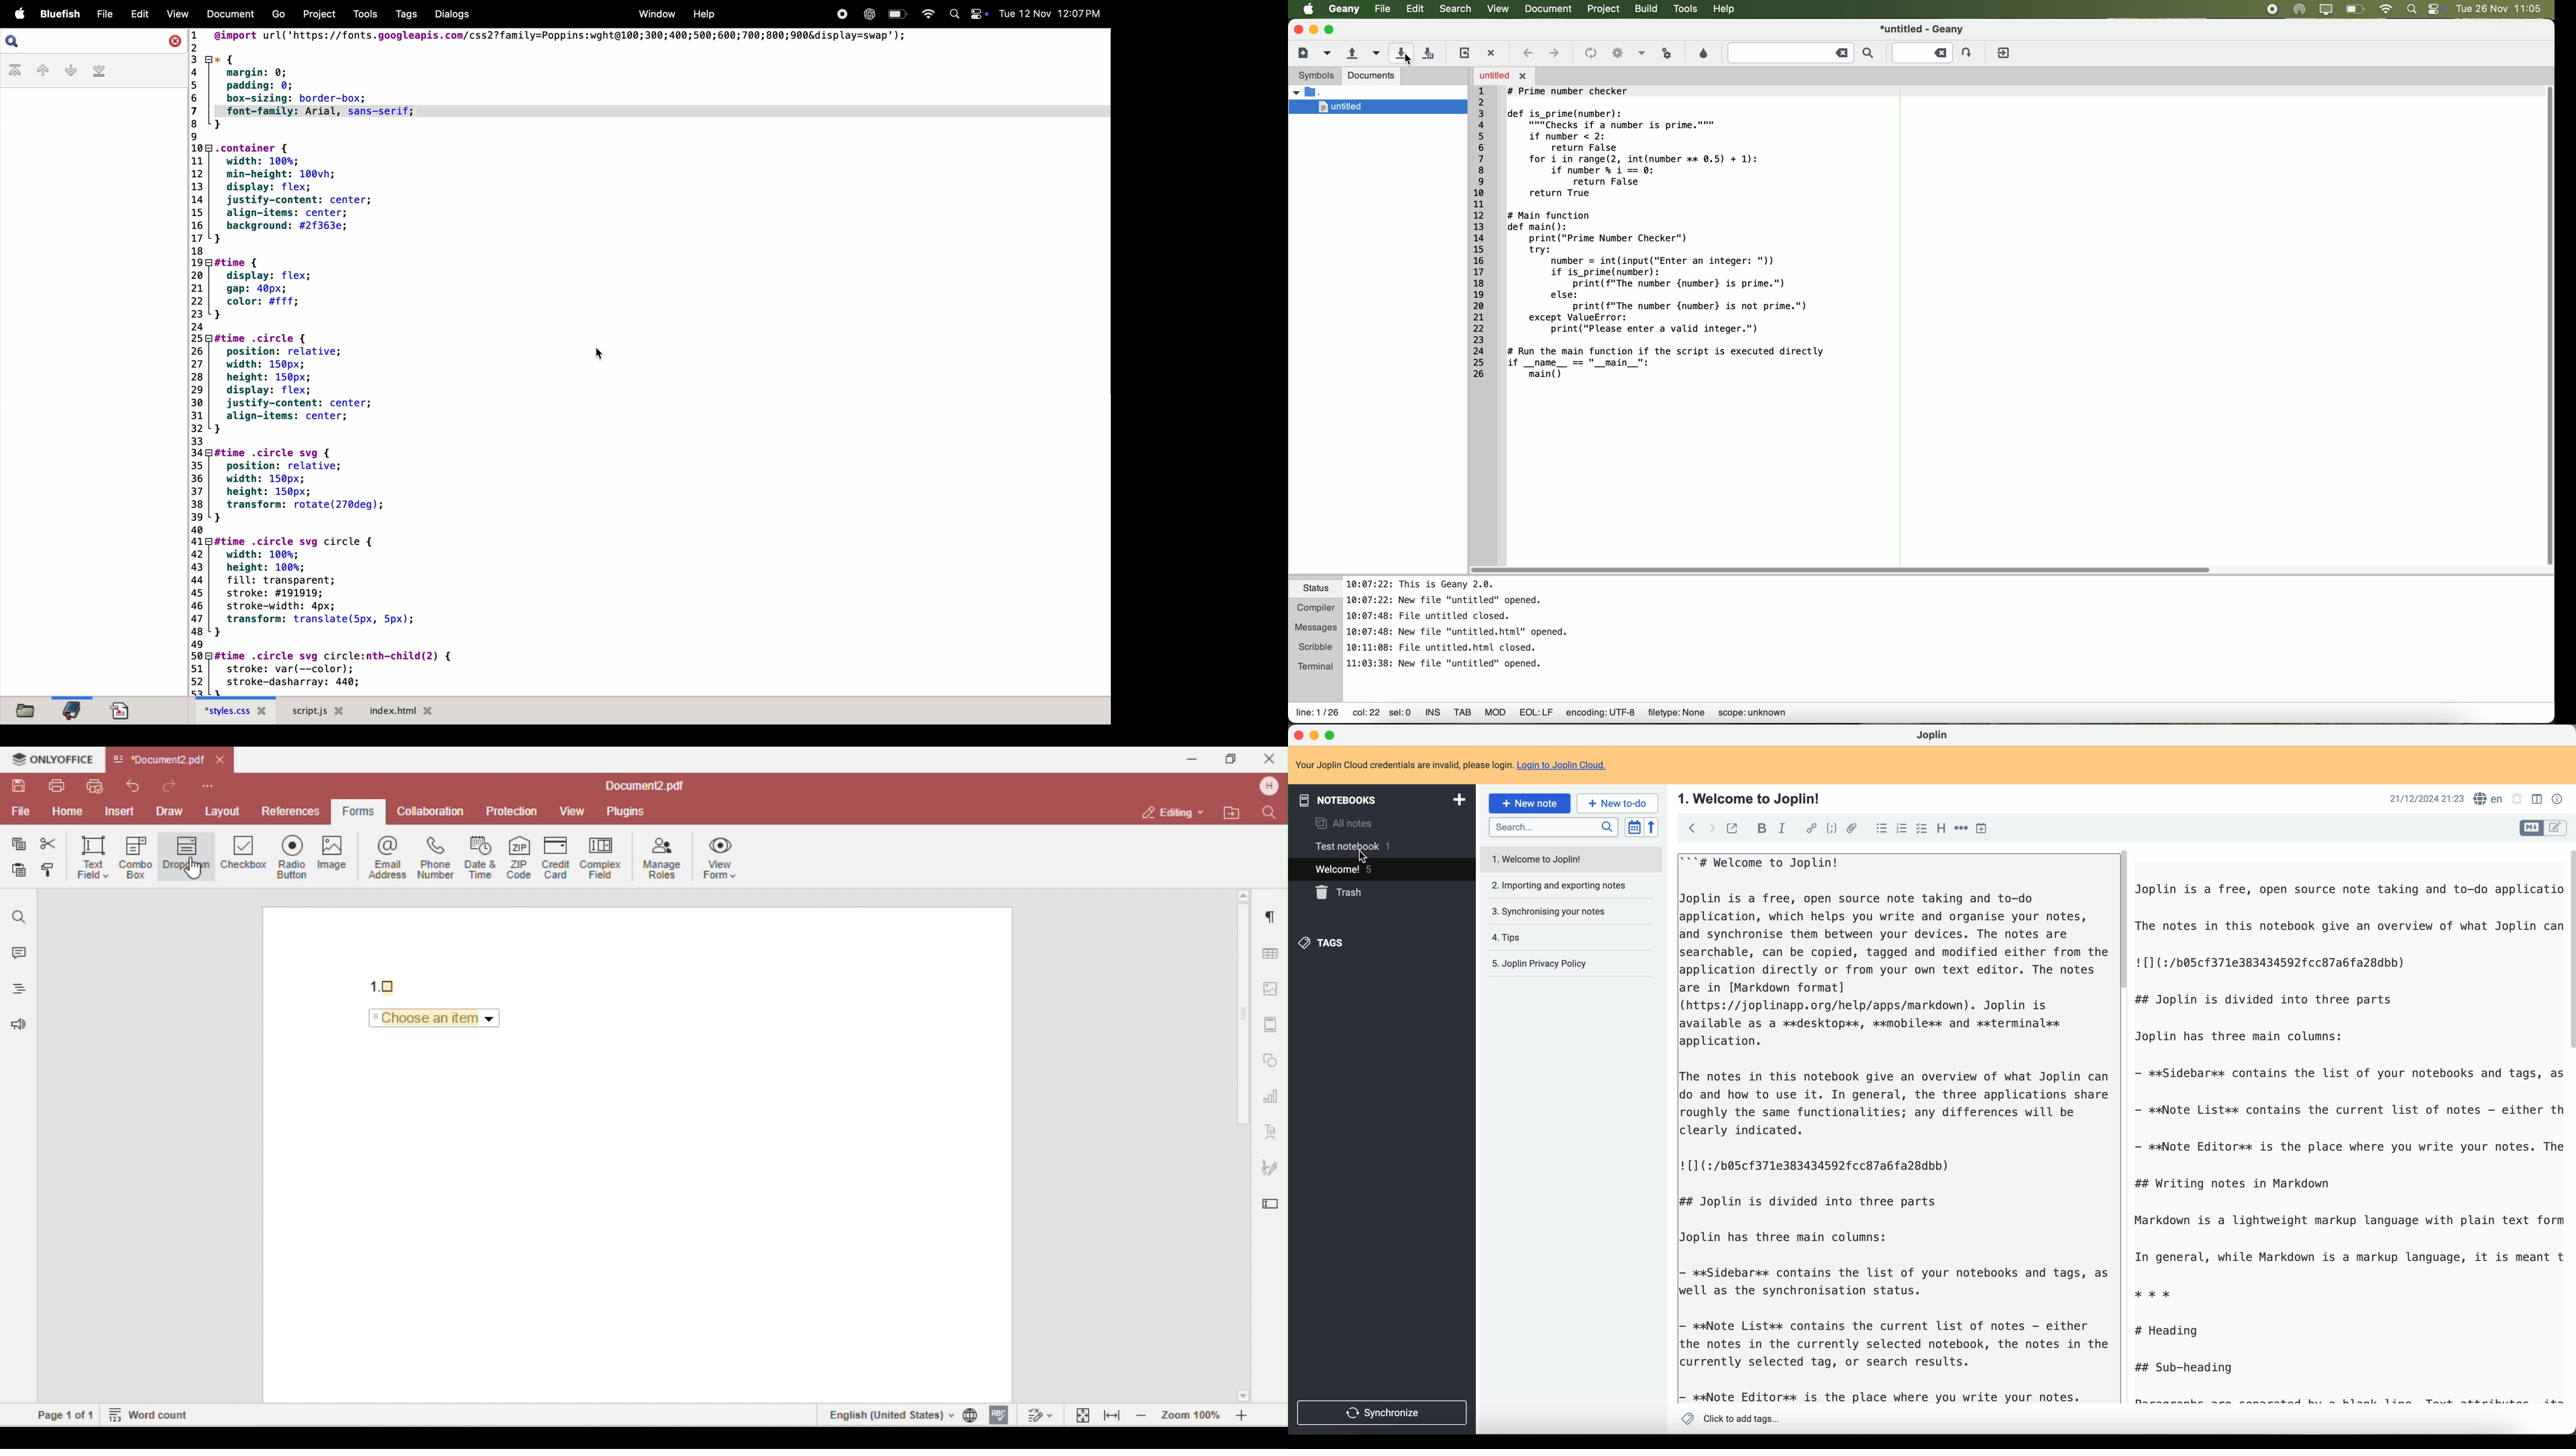 This screenshot has width=2576, height=1456. Describe the element at coordinates (1297, 735) in the screenshot. I see `close program` at that location.